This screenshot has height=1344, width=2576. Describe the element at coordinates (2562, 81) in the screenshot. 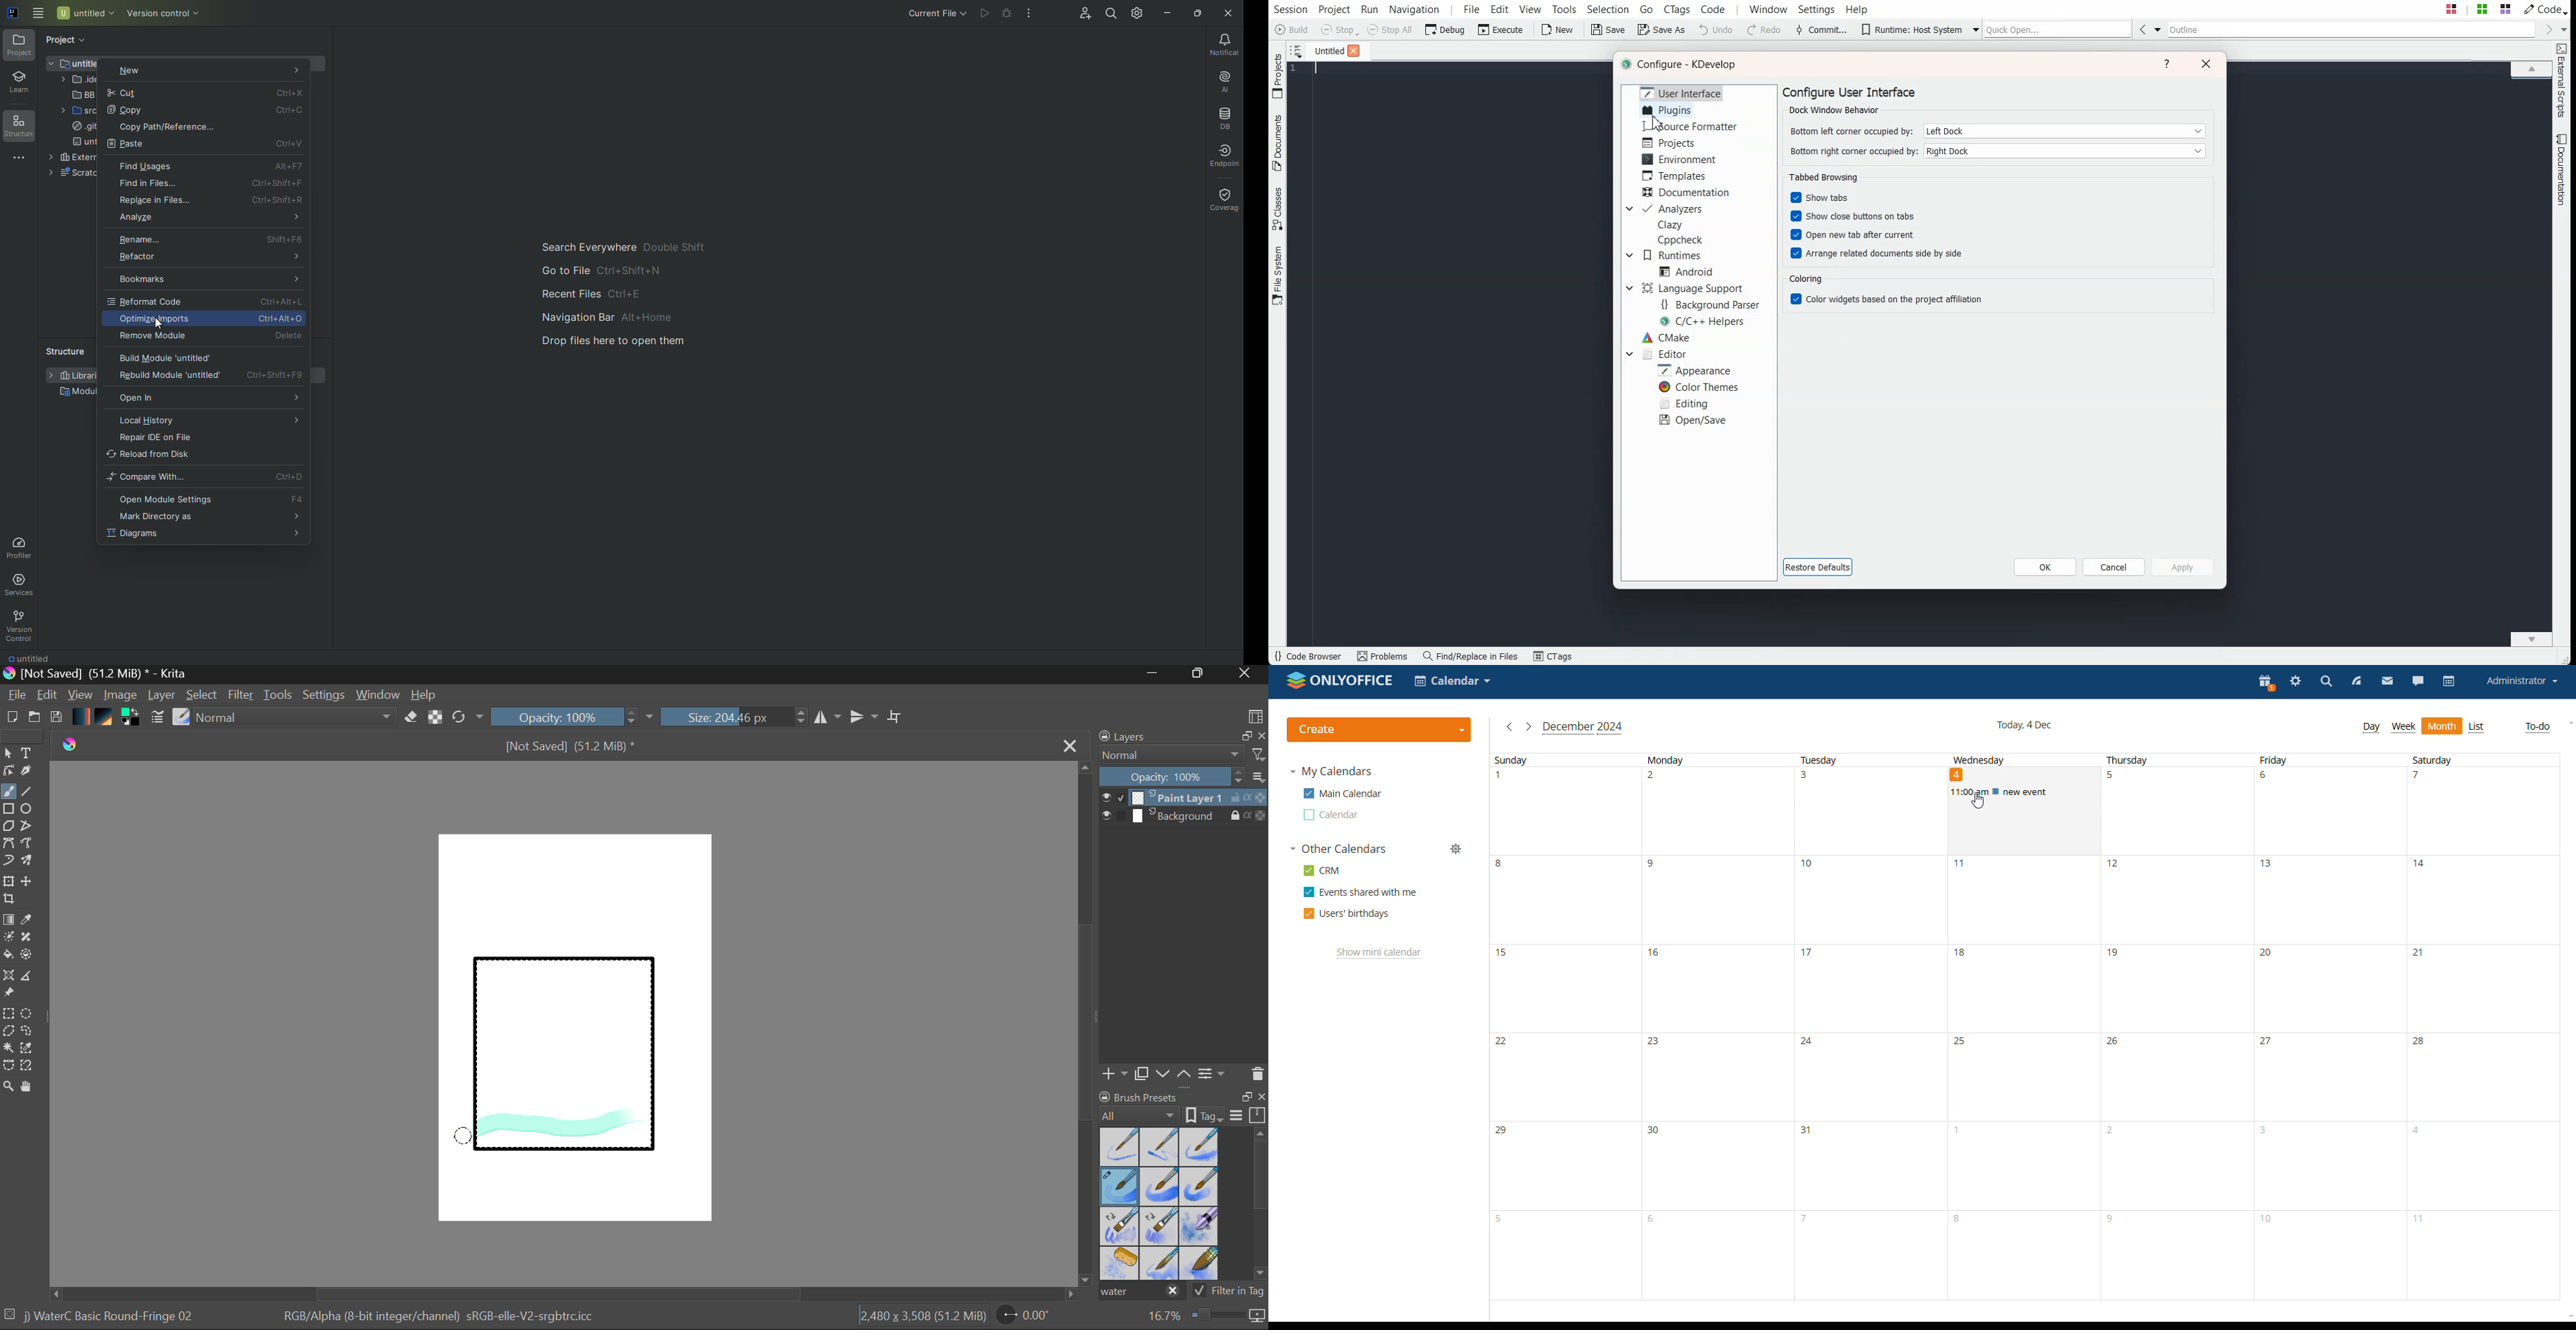

I see `External Scripts` at that location.